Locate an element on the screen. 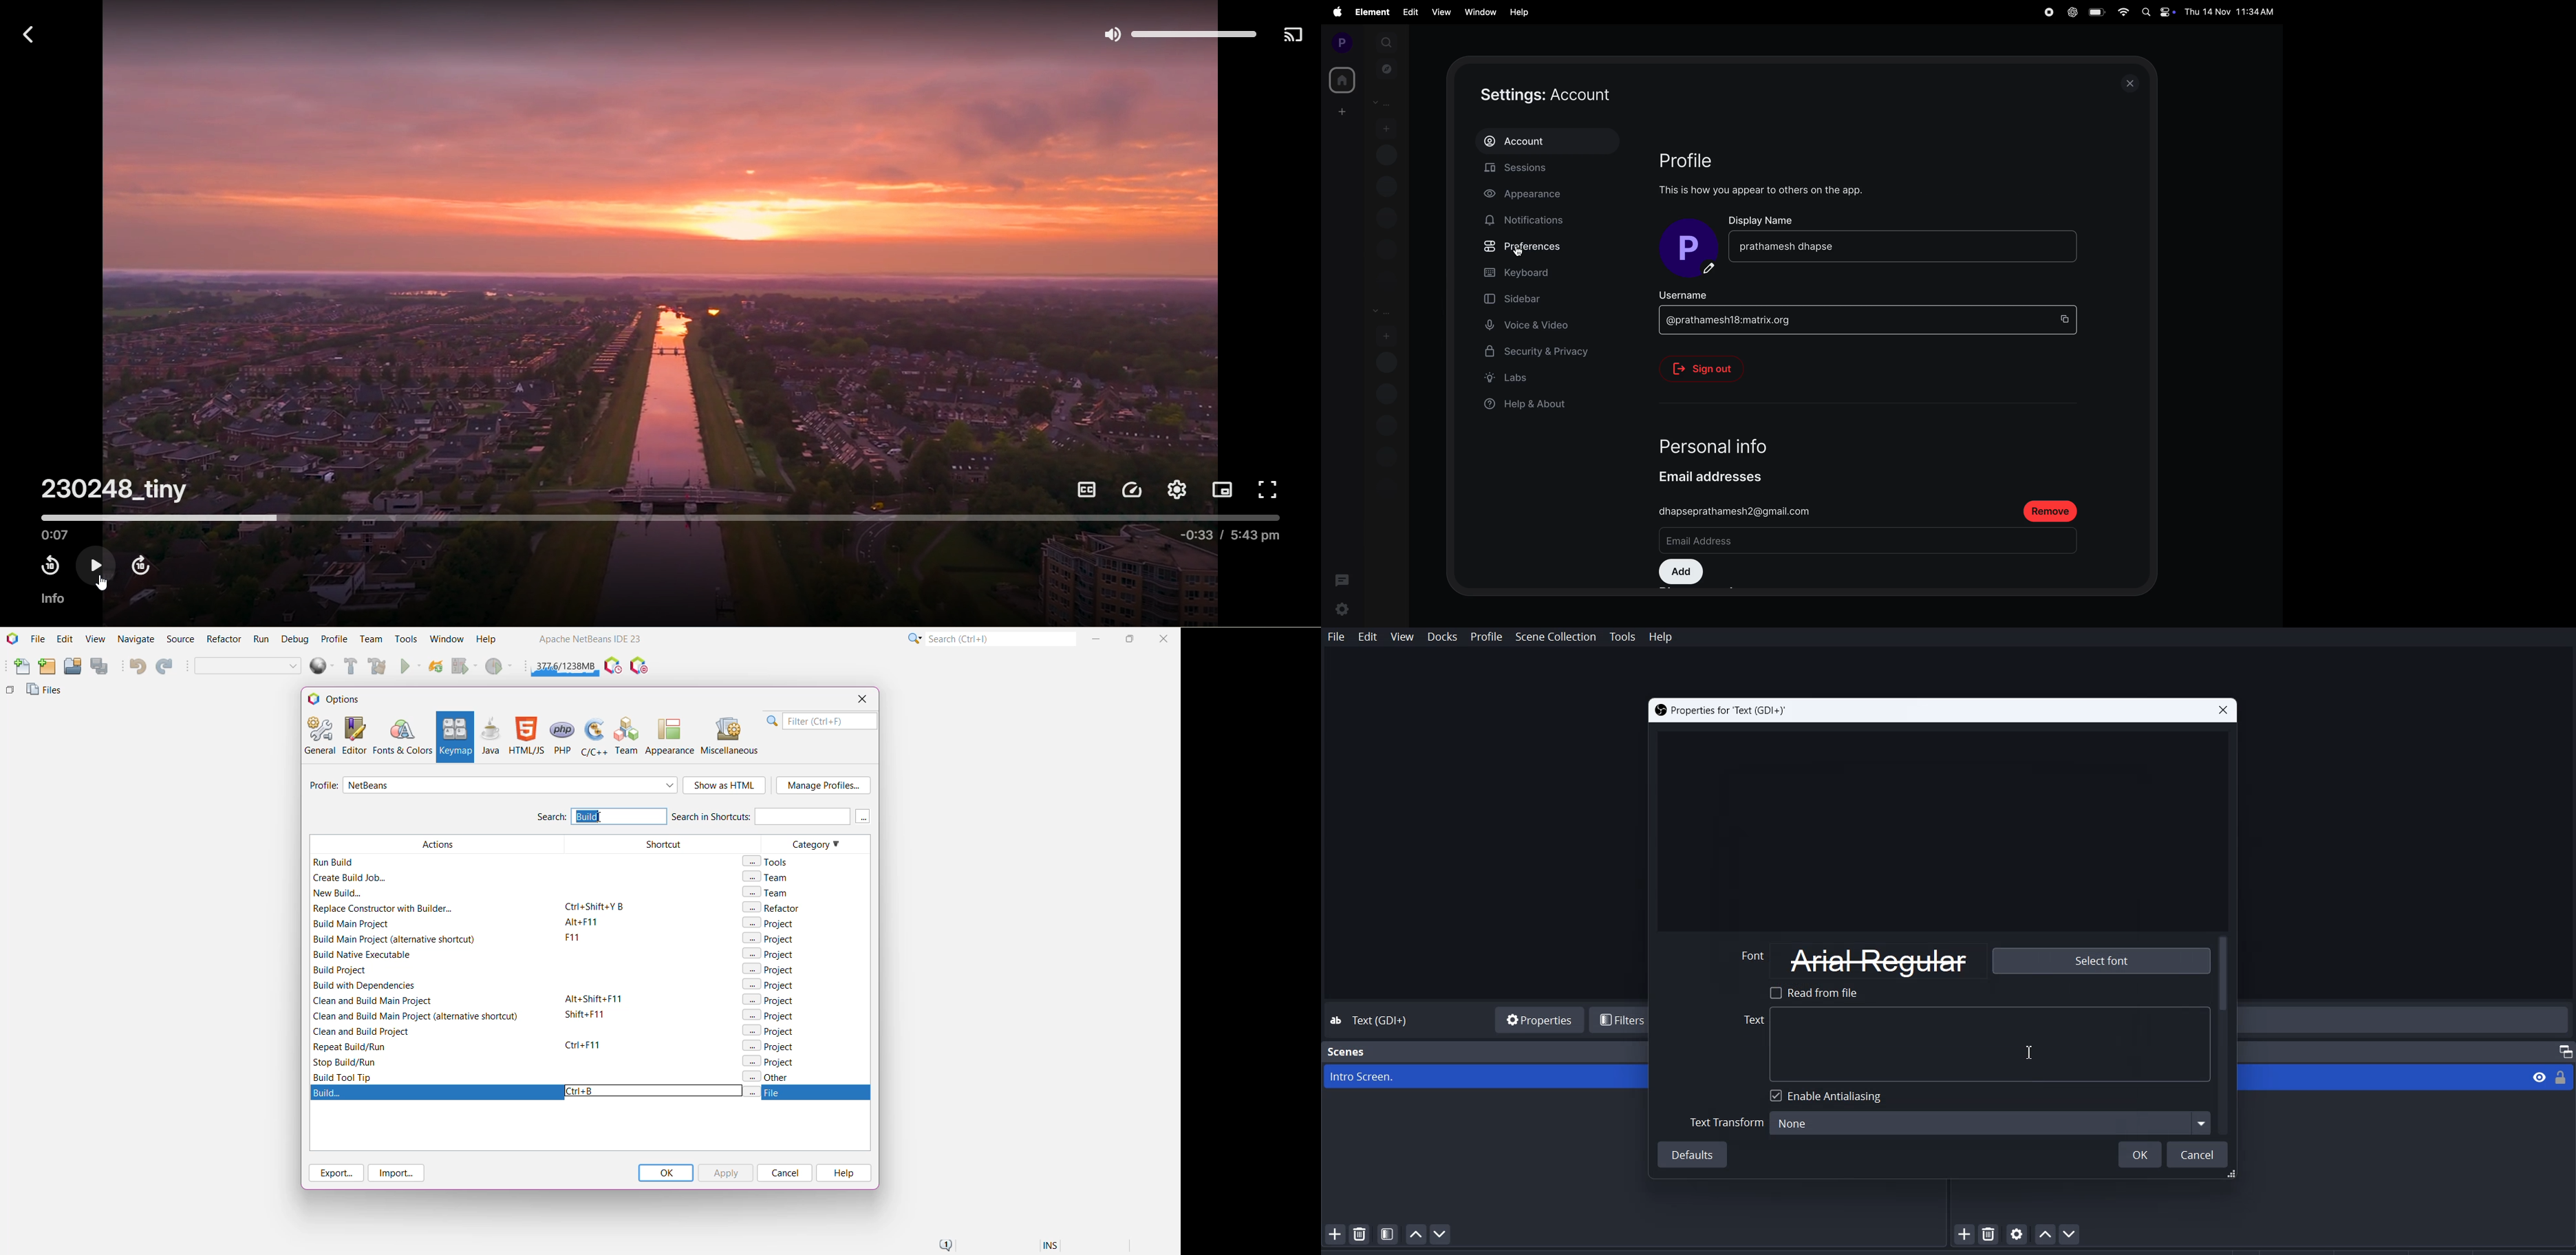 This screenshot has height=1260, width=2576. Application name and Version is located at coordinates (589, 641).